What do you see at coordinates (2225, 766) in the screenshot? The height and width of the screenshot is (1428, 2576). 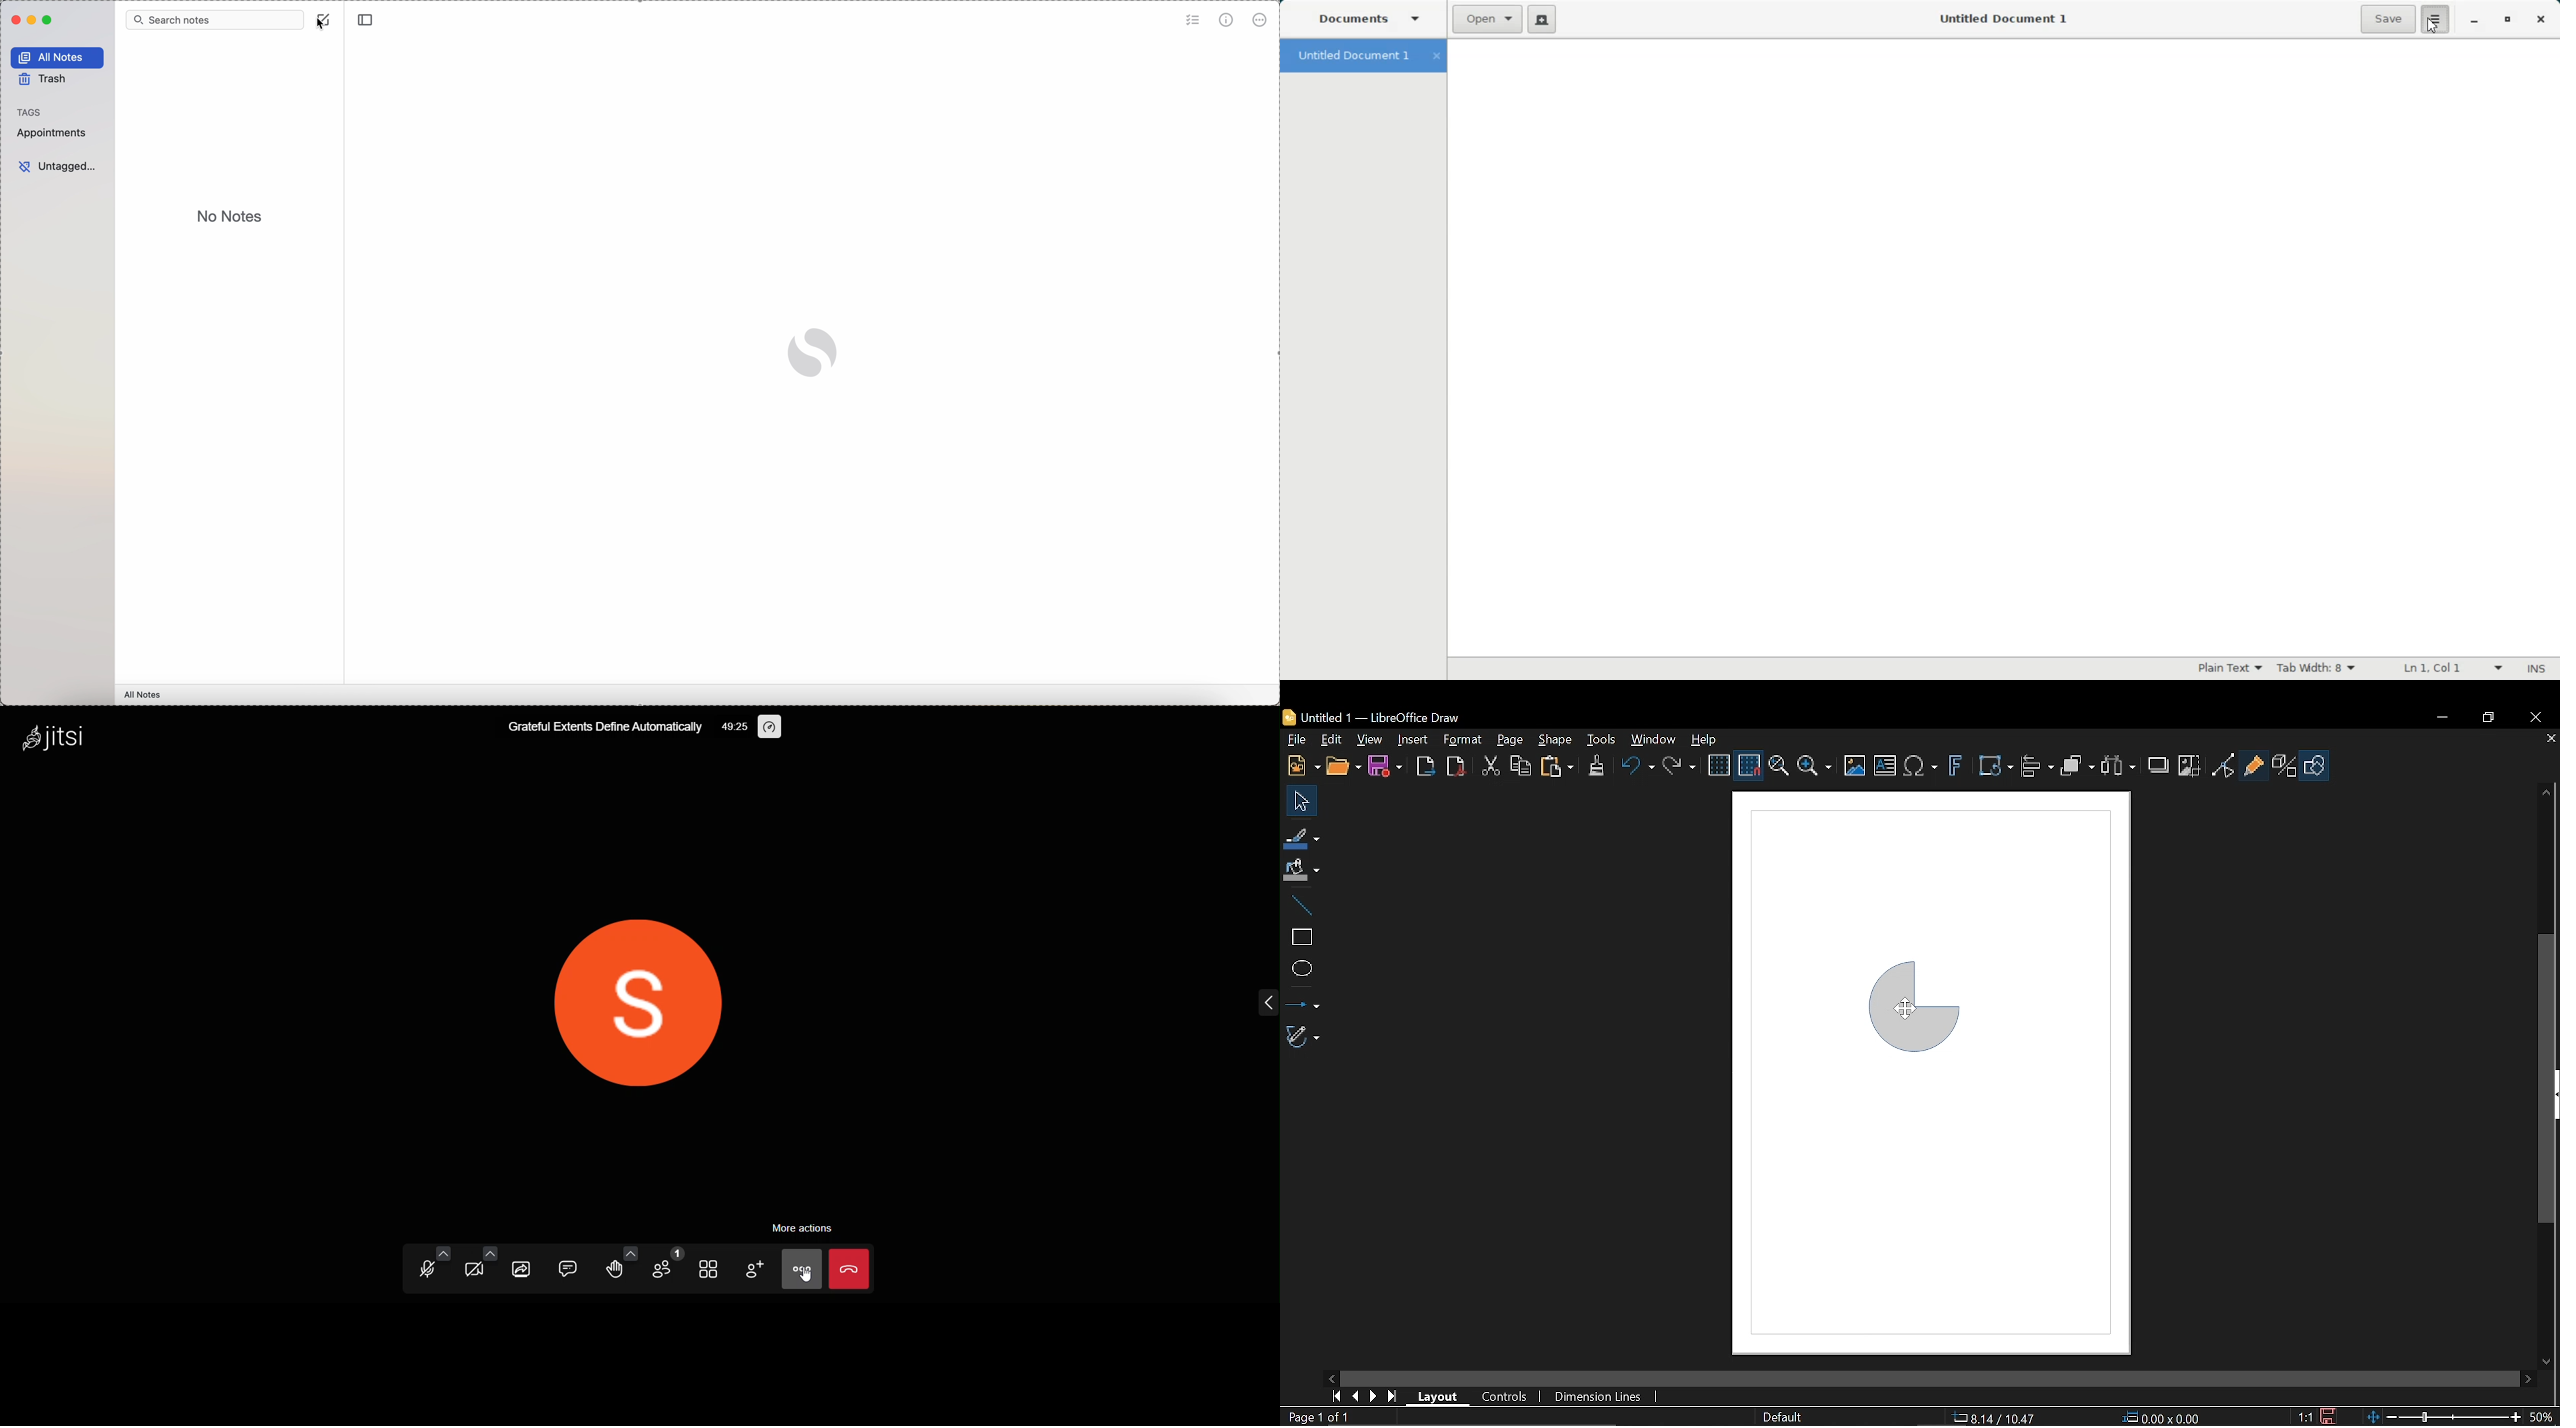 I see `Toggle ` at bounding box center [2225, 766].